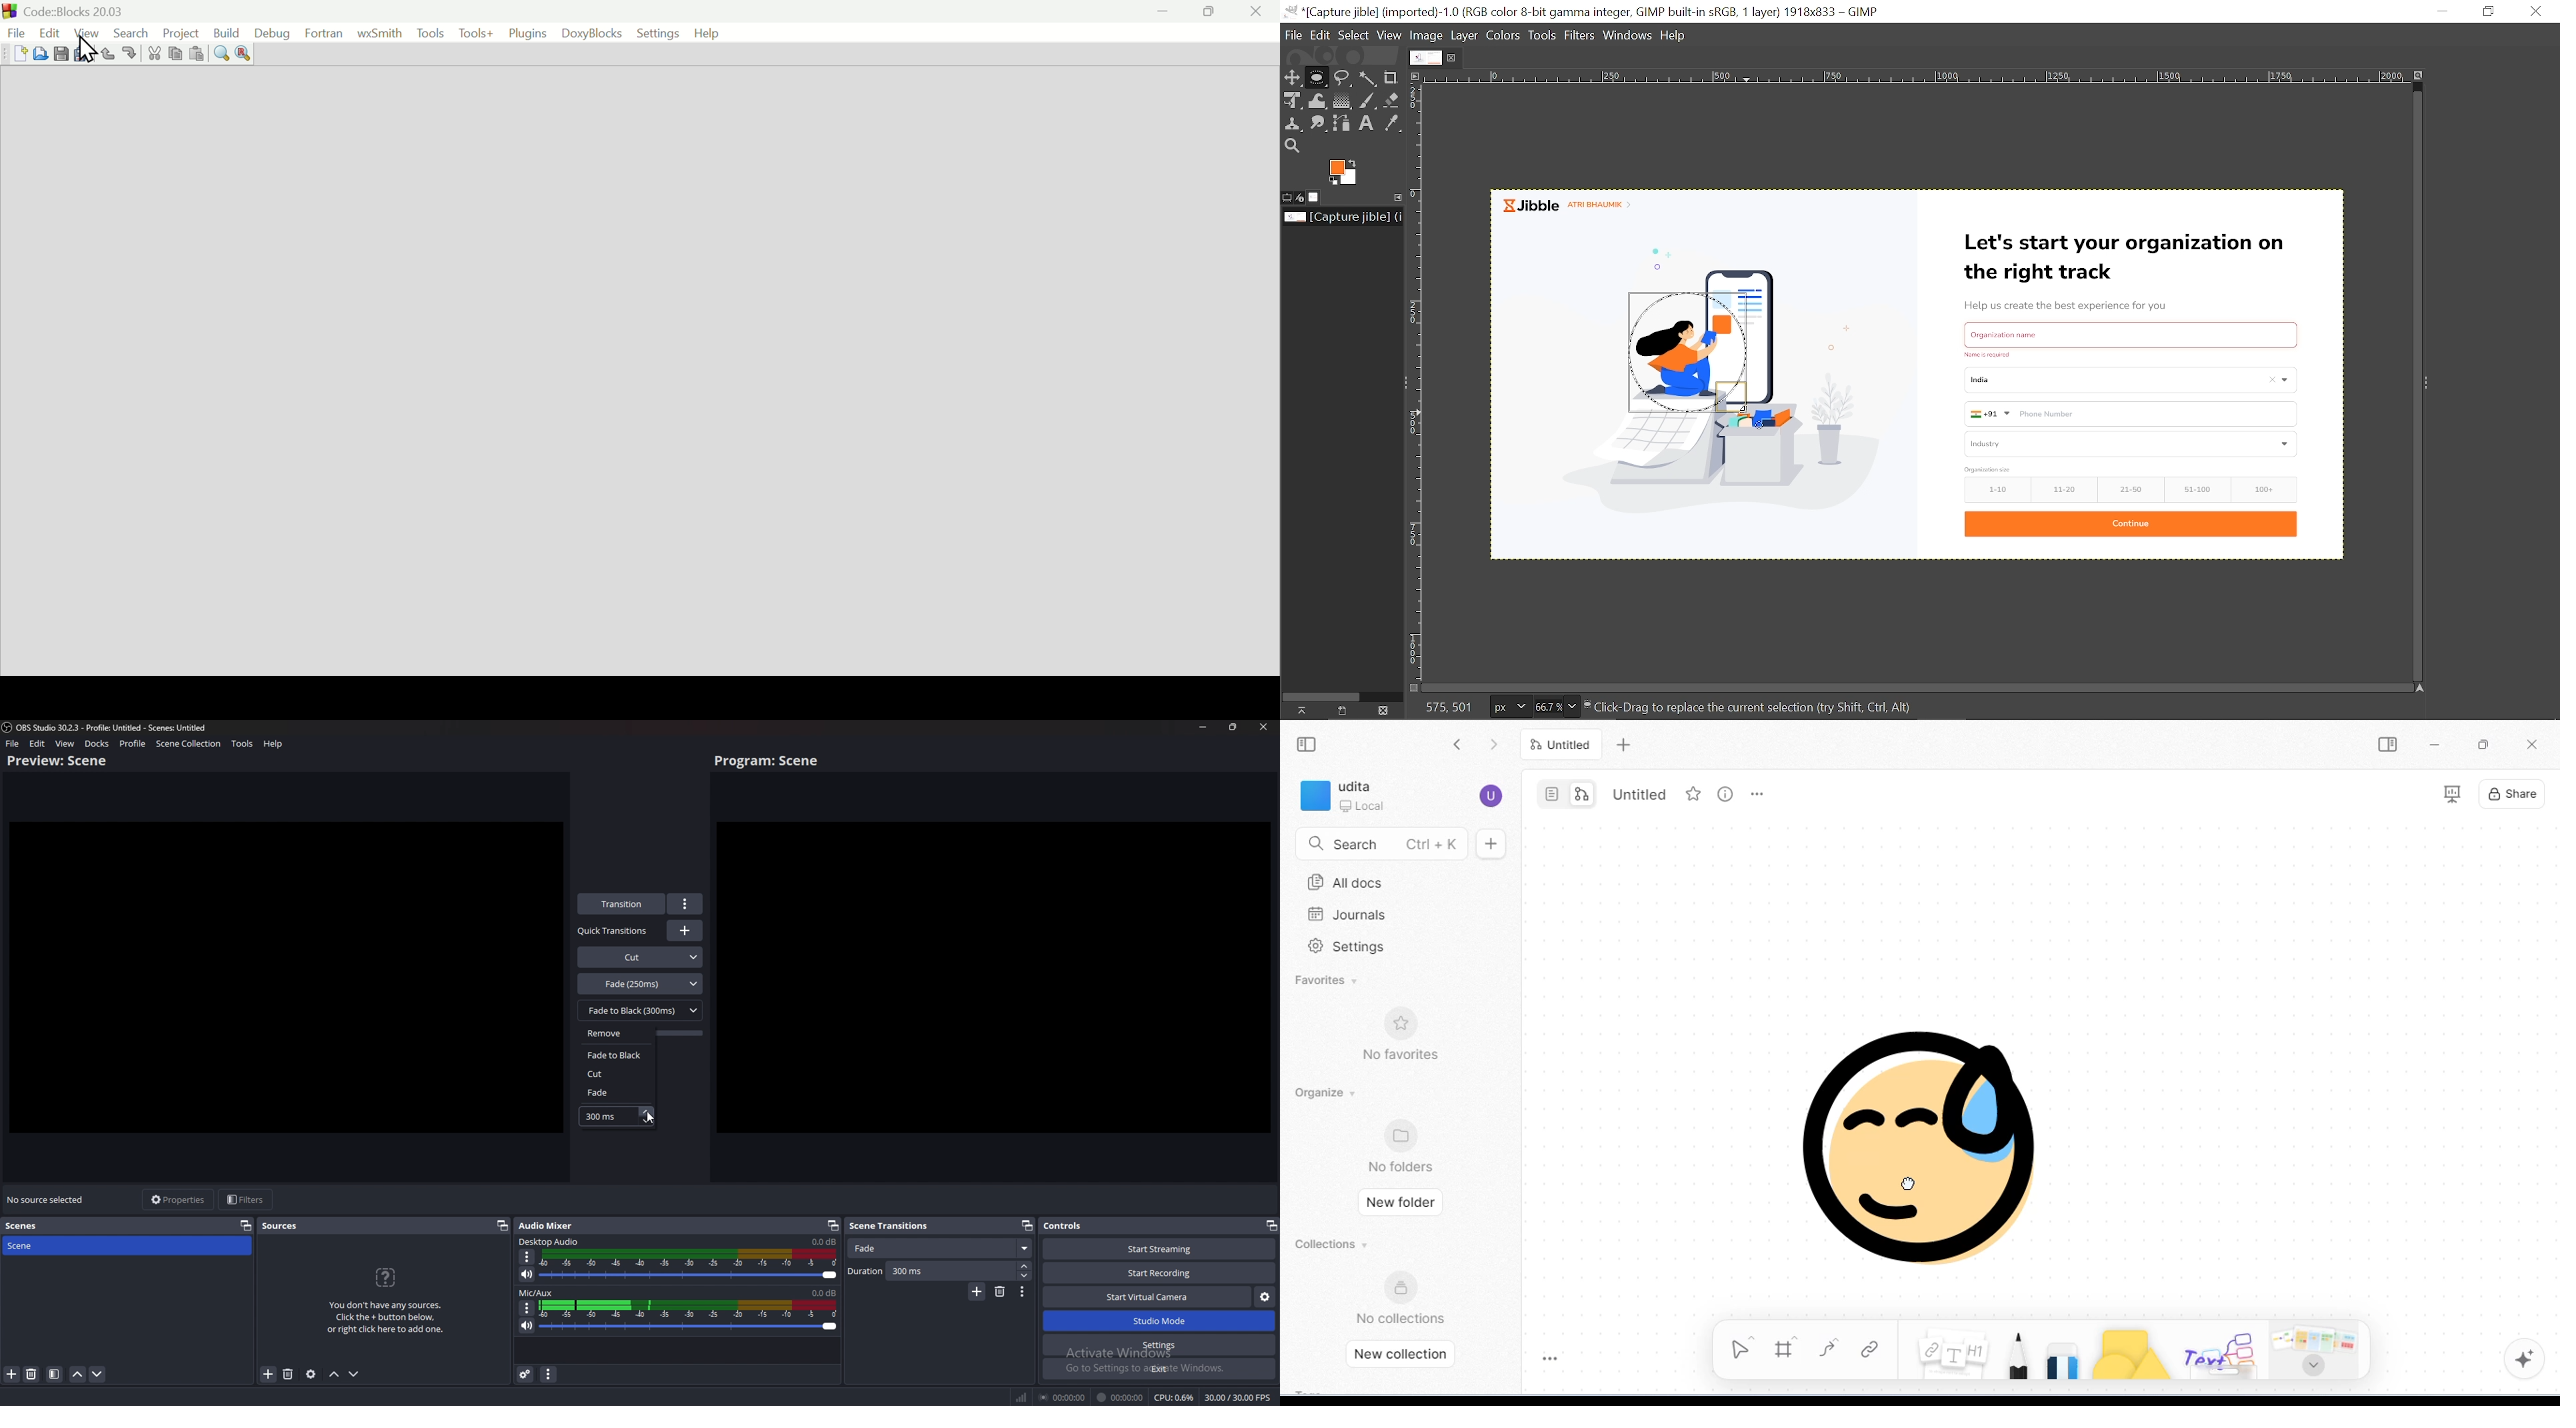  I want to click on Add scene transitions, so click(976, 1293).